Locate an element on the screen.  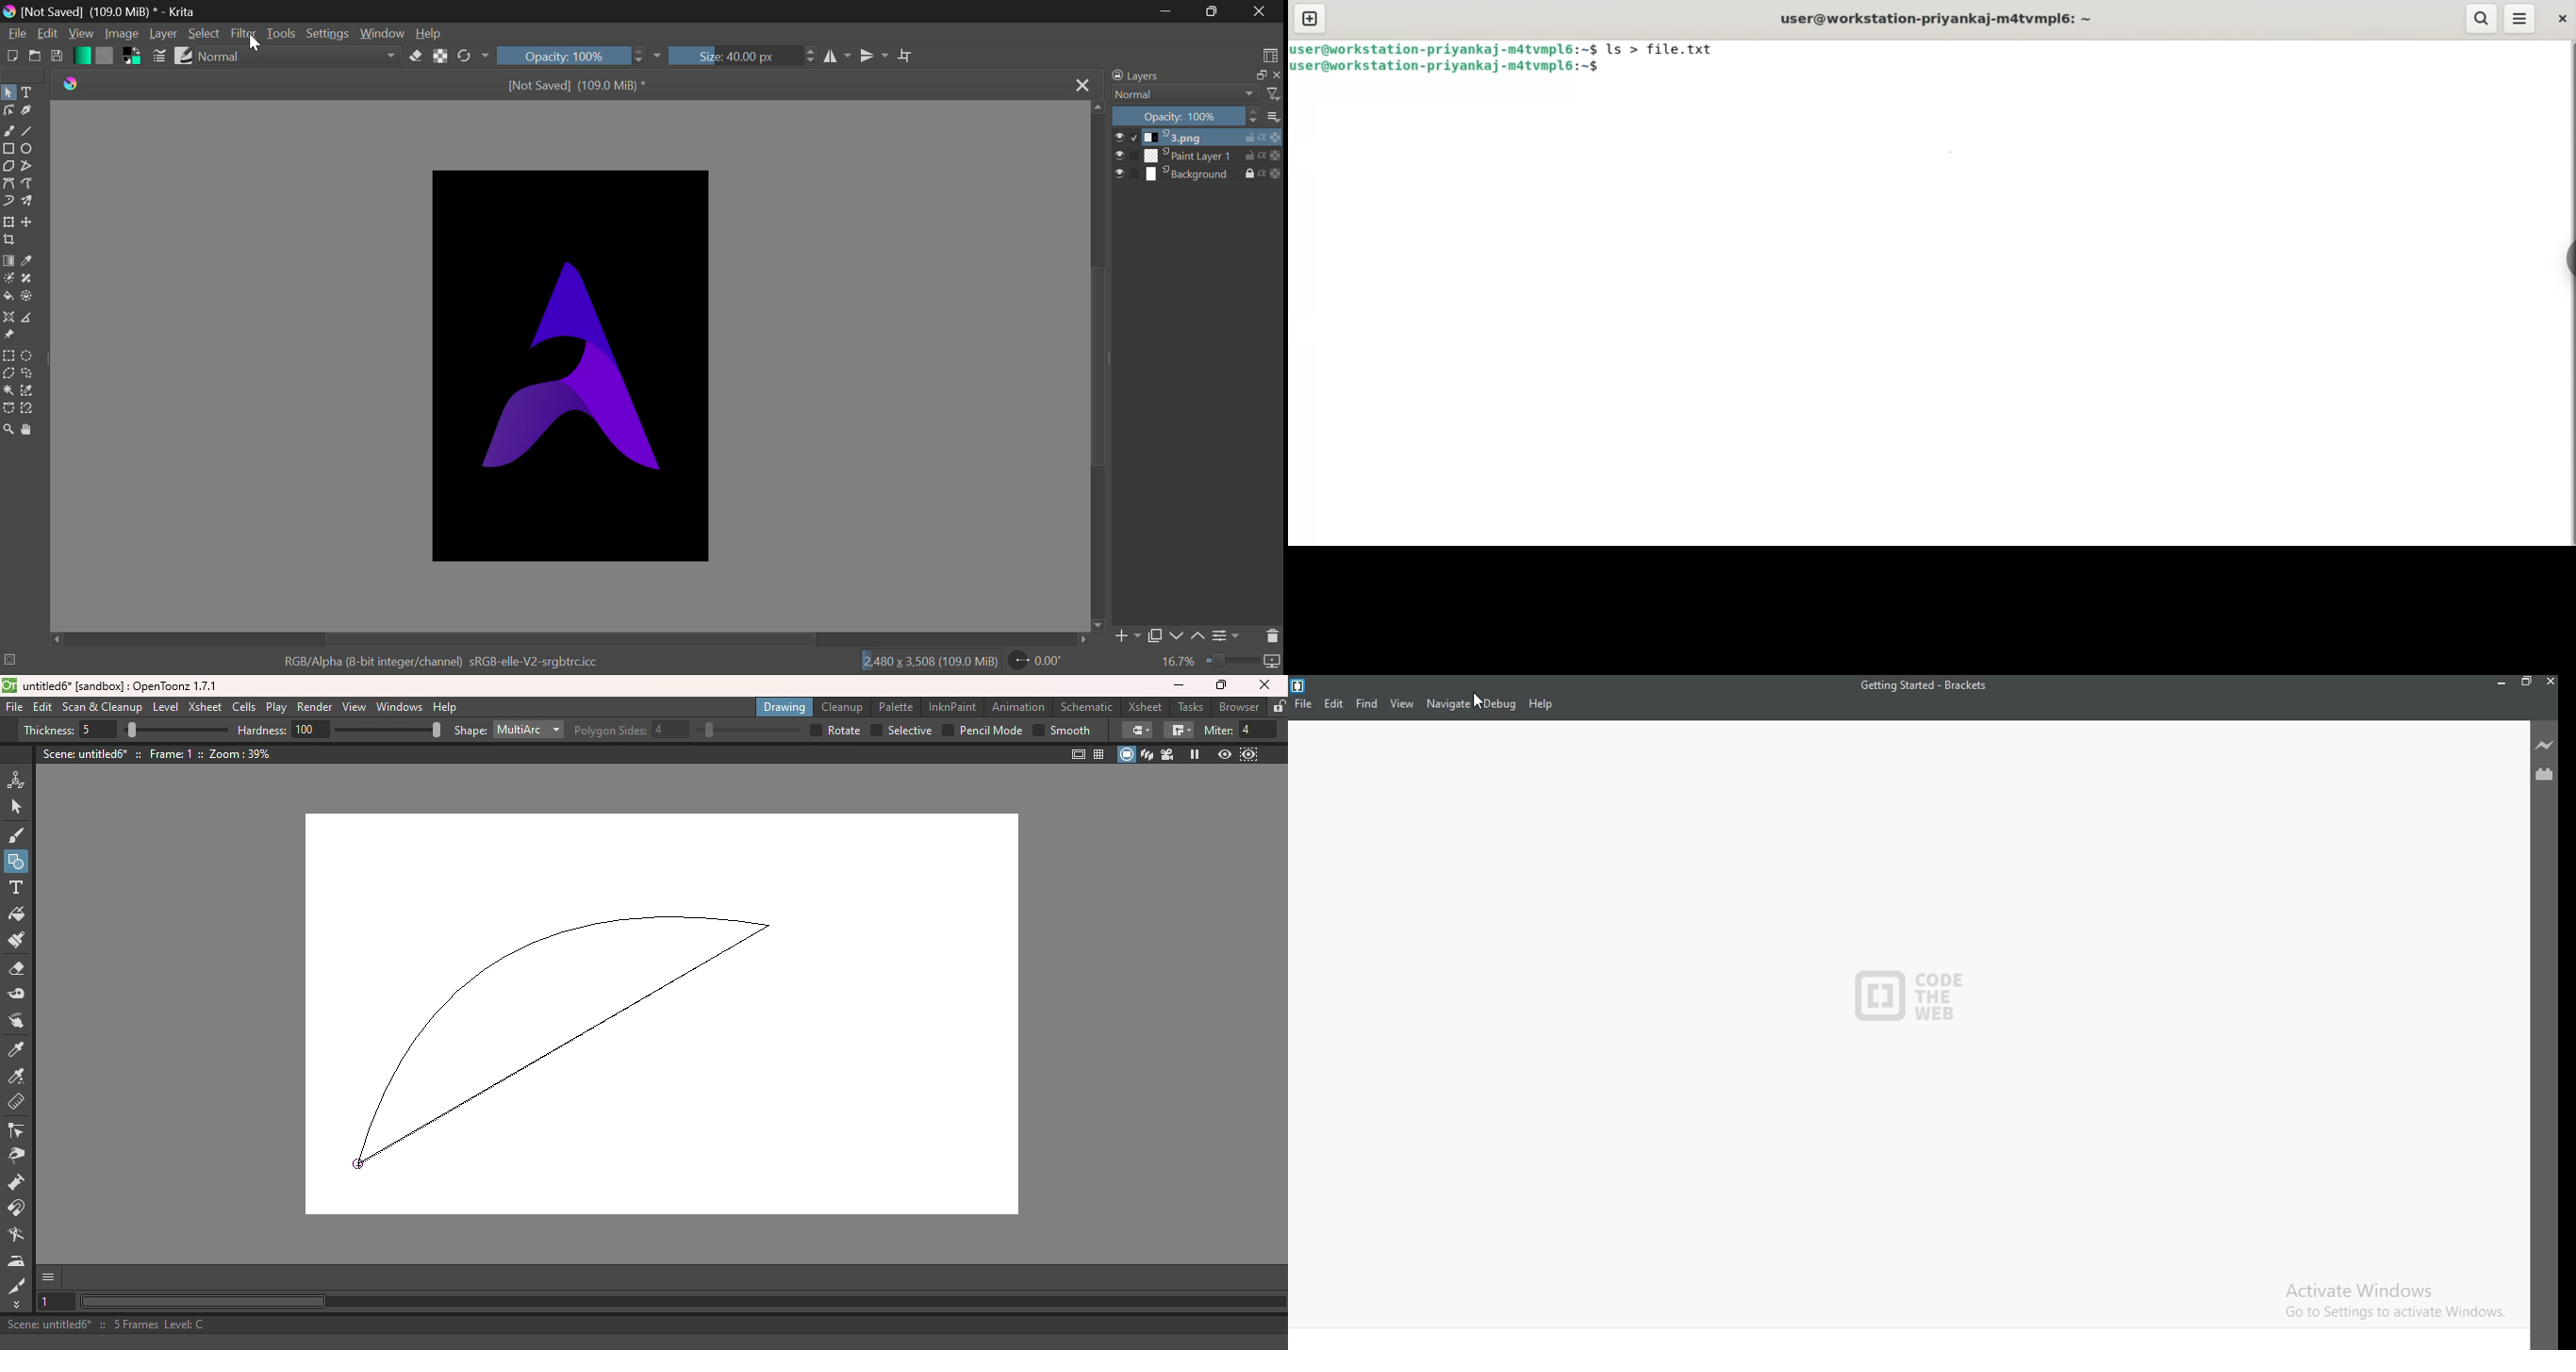
Background is located at coordinates (1198, 174).